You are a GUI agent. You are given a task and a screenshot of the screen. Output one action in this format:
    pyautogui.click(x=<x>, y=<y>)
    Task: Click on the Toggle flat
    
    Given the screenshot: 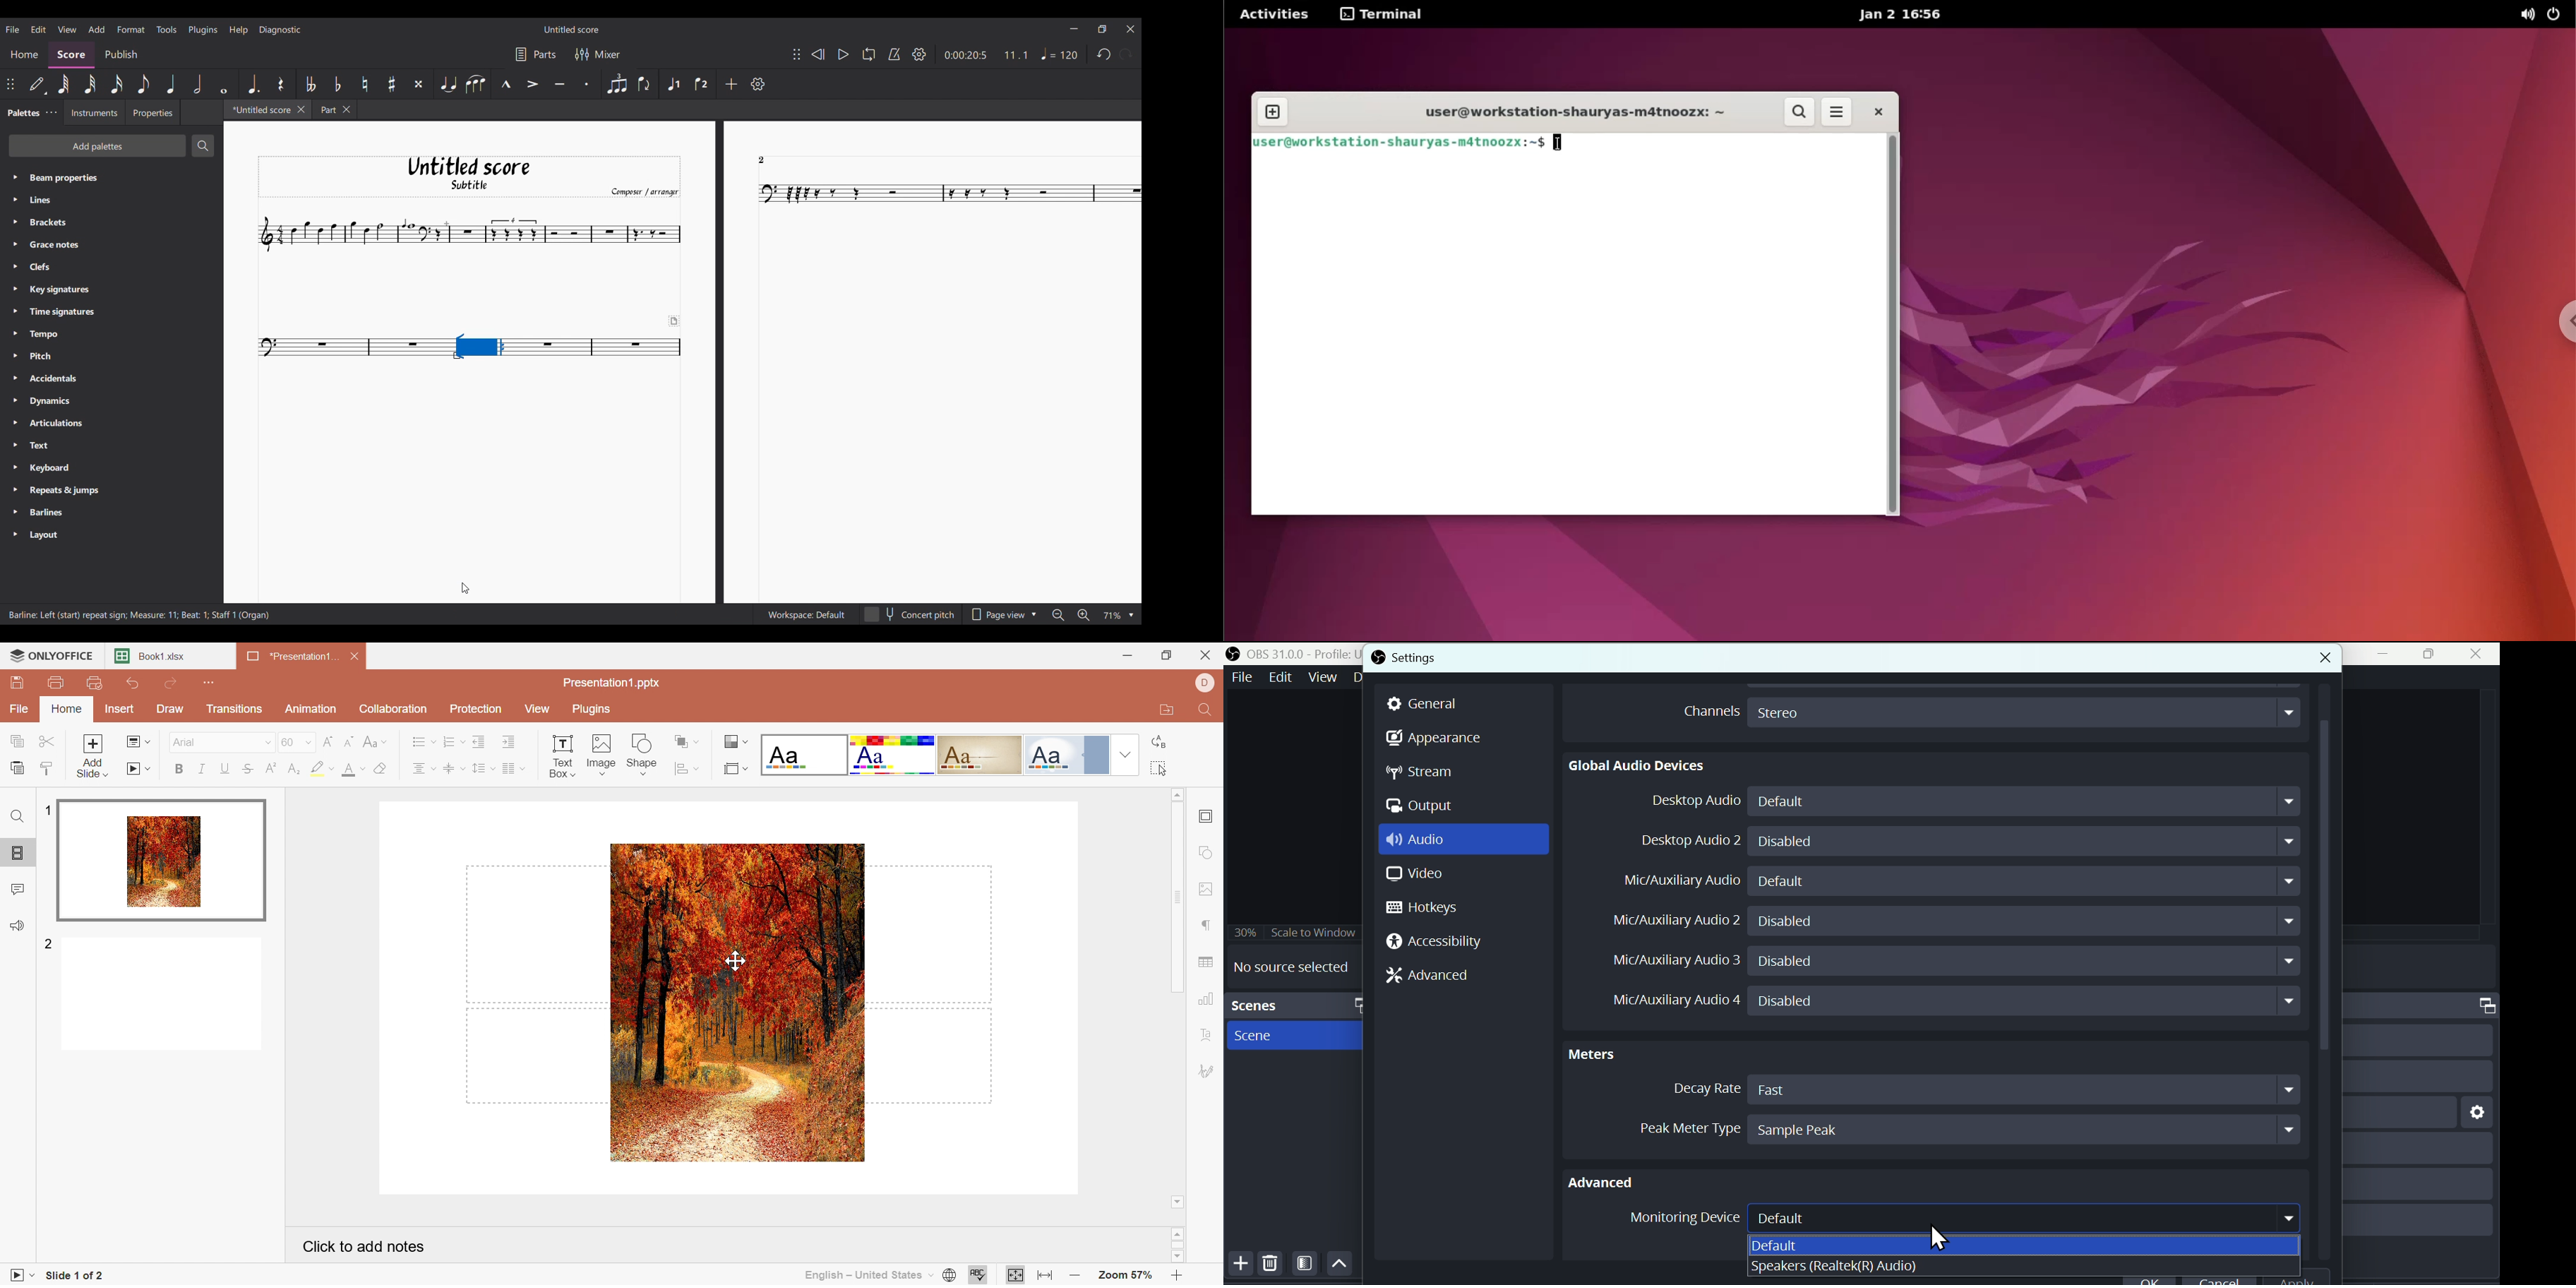 What is the action you would take?
    pyautogui.click(x=338, y=84)
    